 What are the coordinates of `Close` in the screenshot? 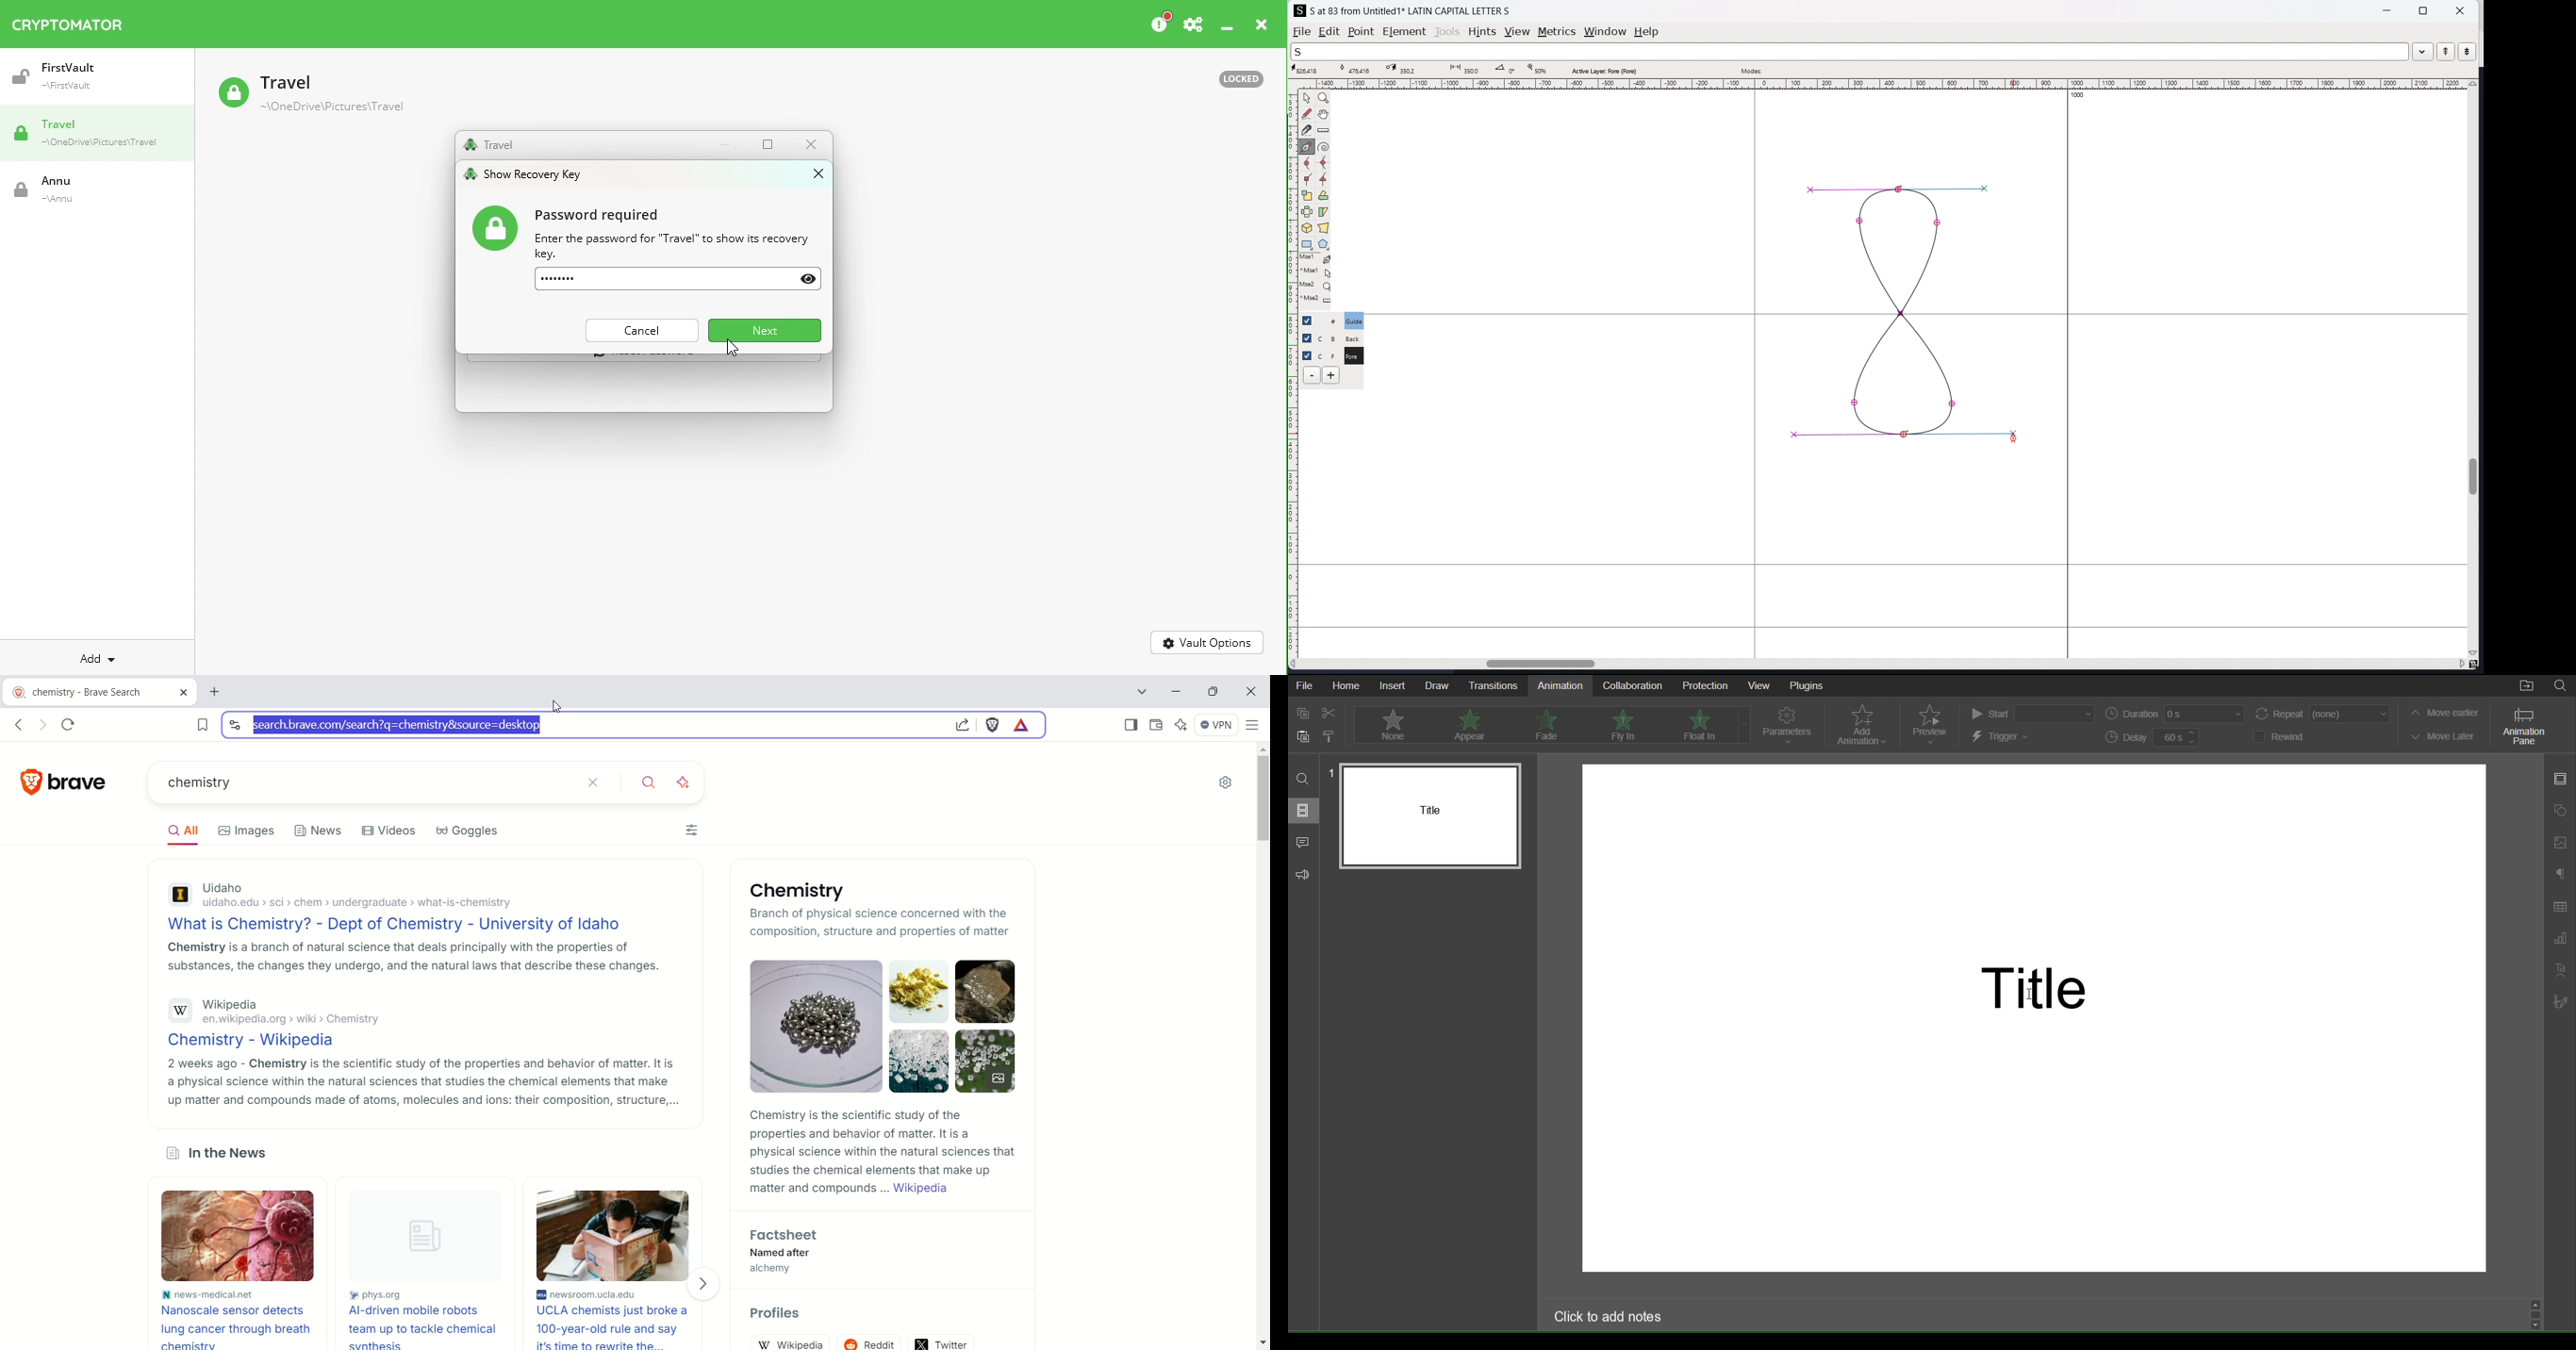 It's located at (1262, 27).